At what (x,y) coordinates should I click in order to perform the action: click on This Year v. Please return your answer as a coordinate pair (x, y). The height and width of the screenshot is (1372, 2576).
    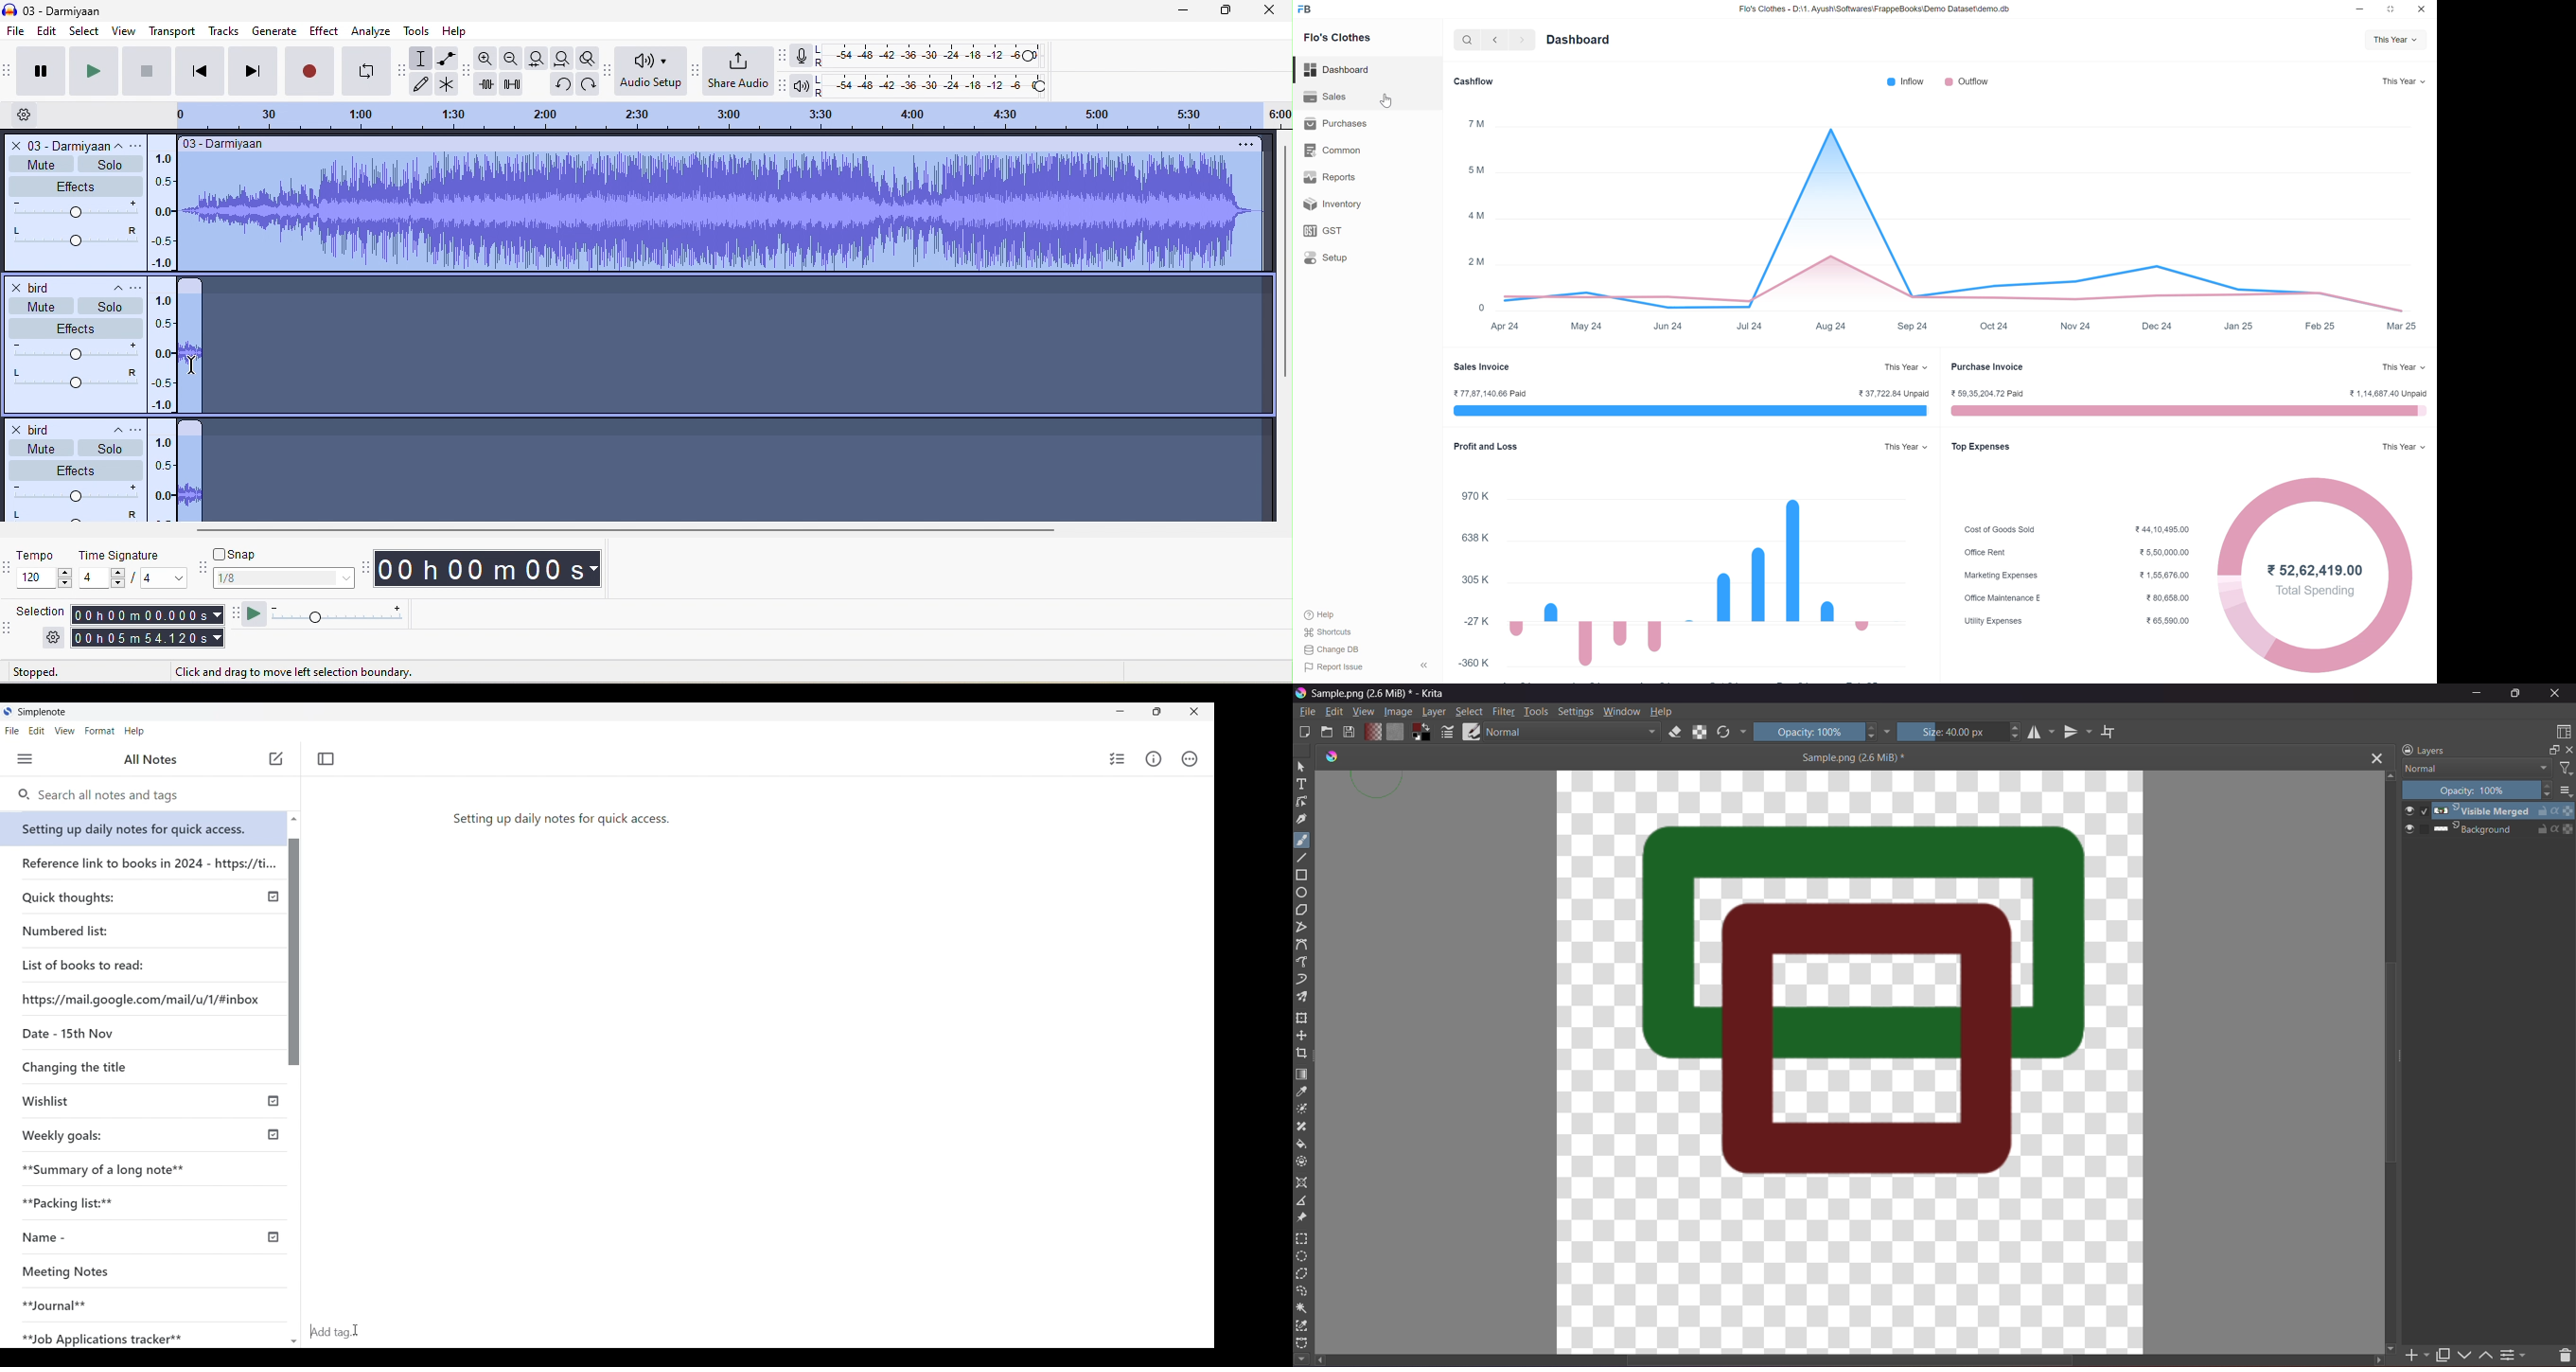
    Looking at the image, I should click on (2388, 39).